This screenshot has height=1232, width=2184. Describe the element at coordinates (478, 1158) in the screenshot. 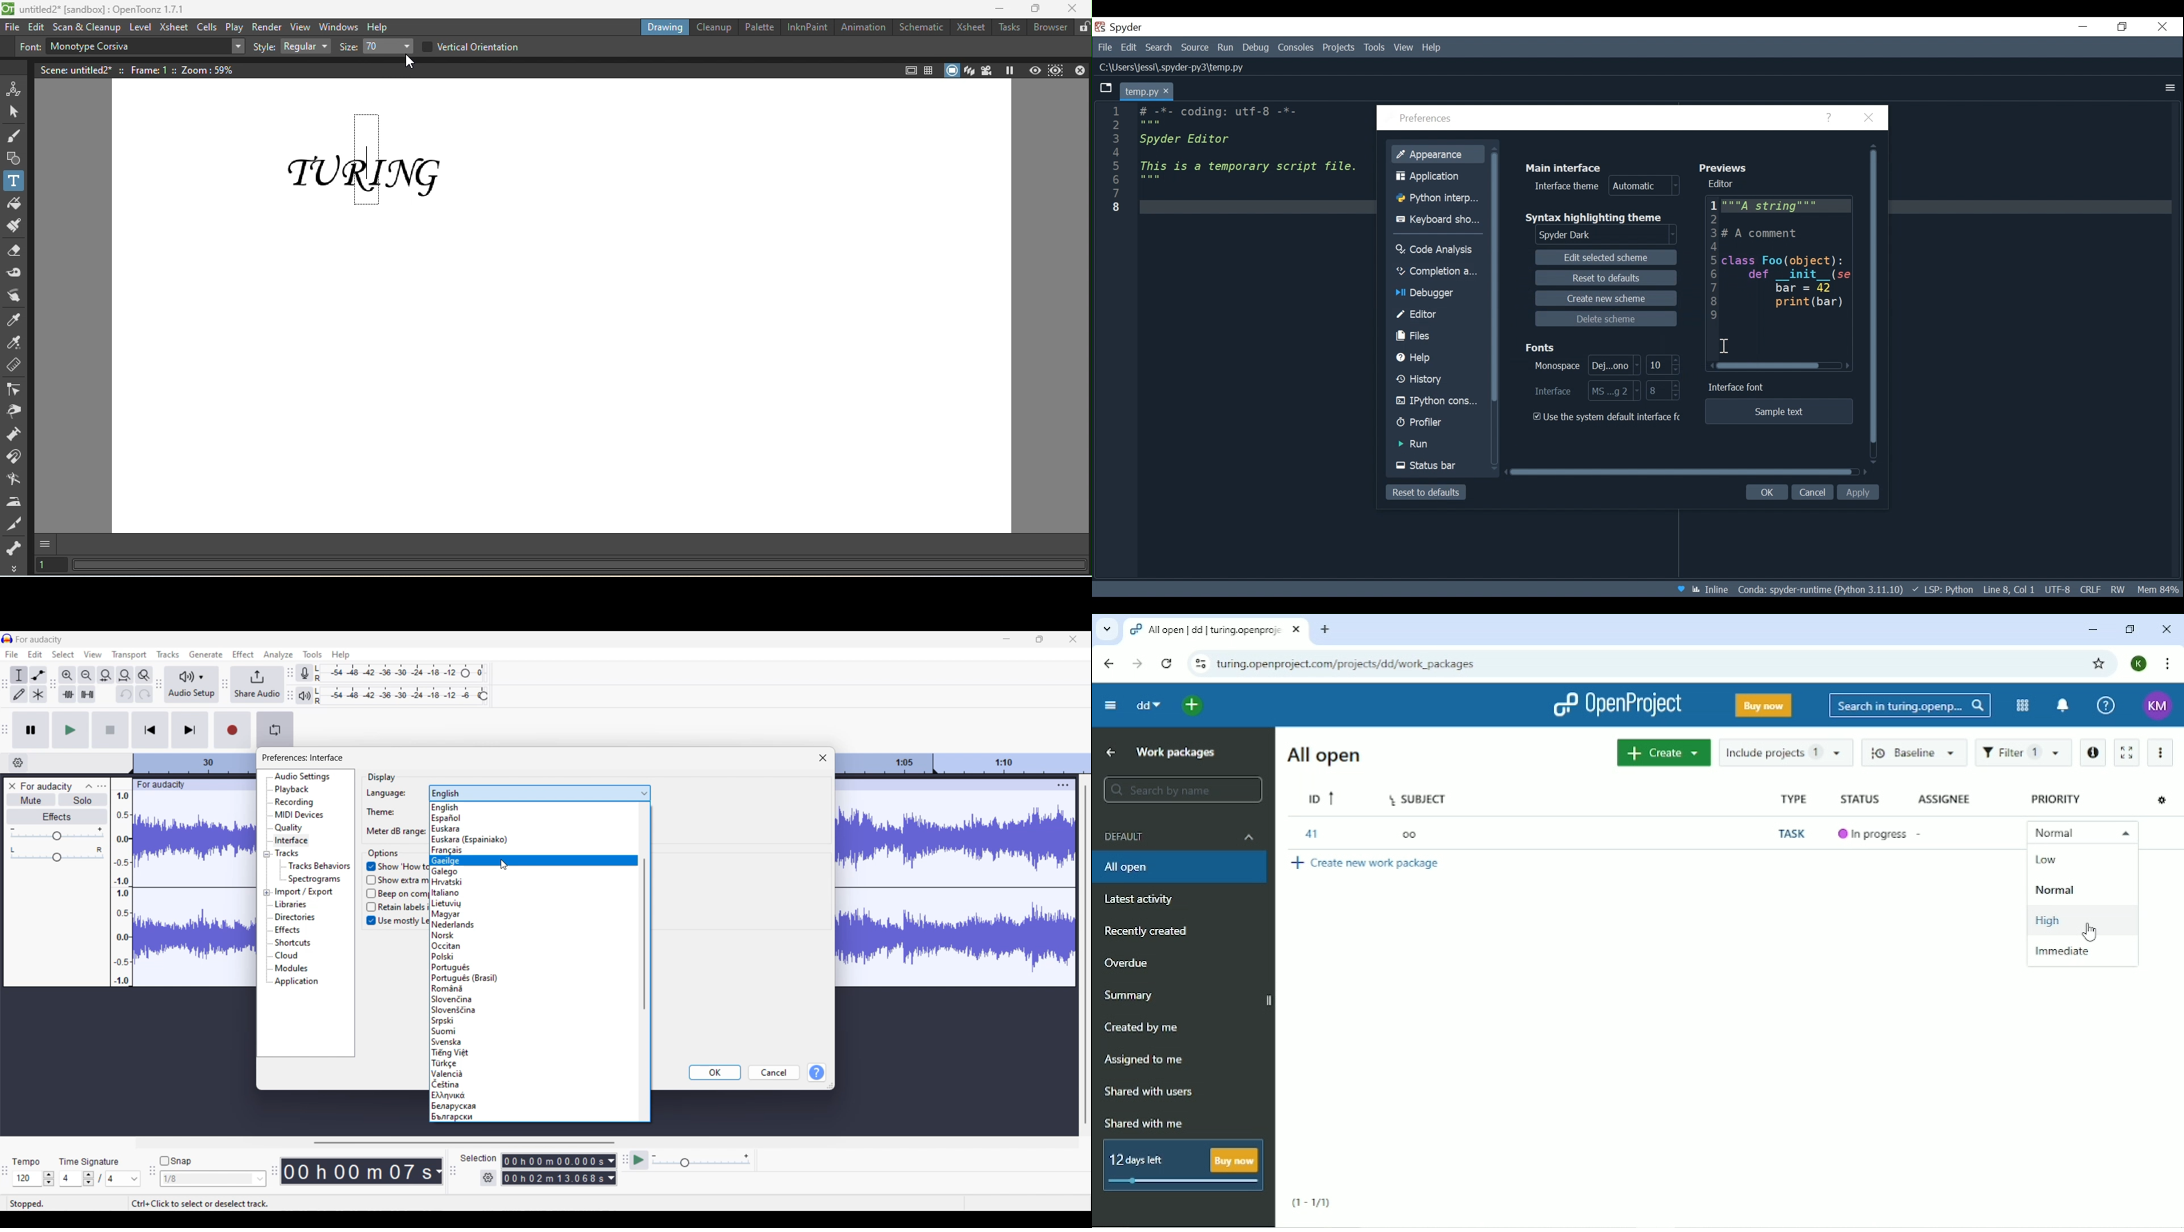

I see `selection` at that location.